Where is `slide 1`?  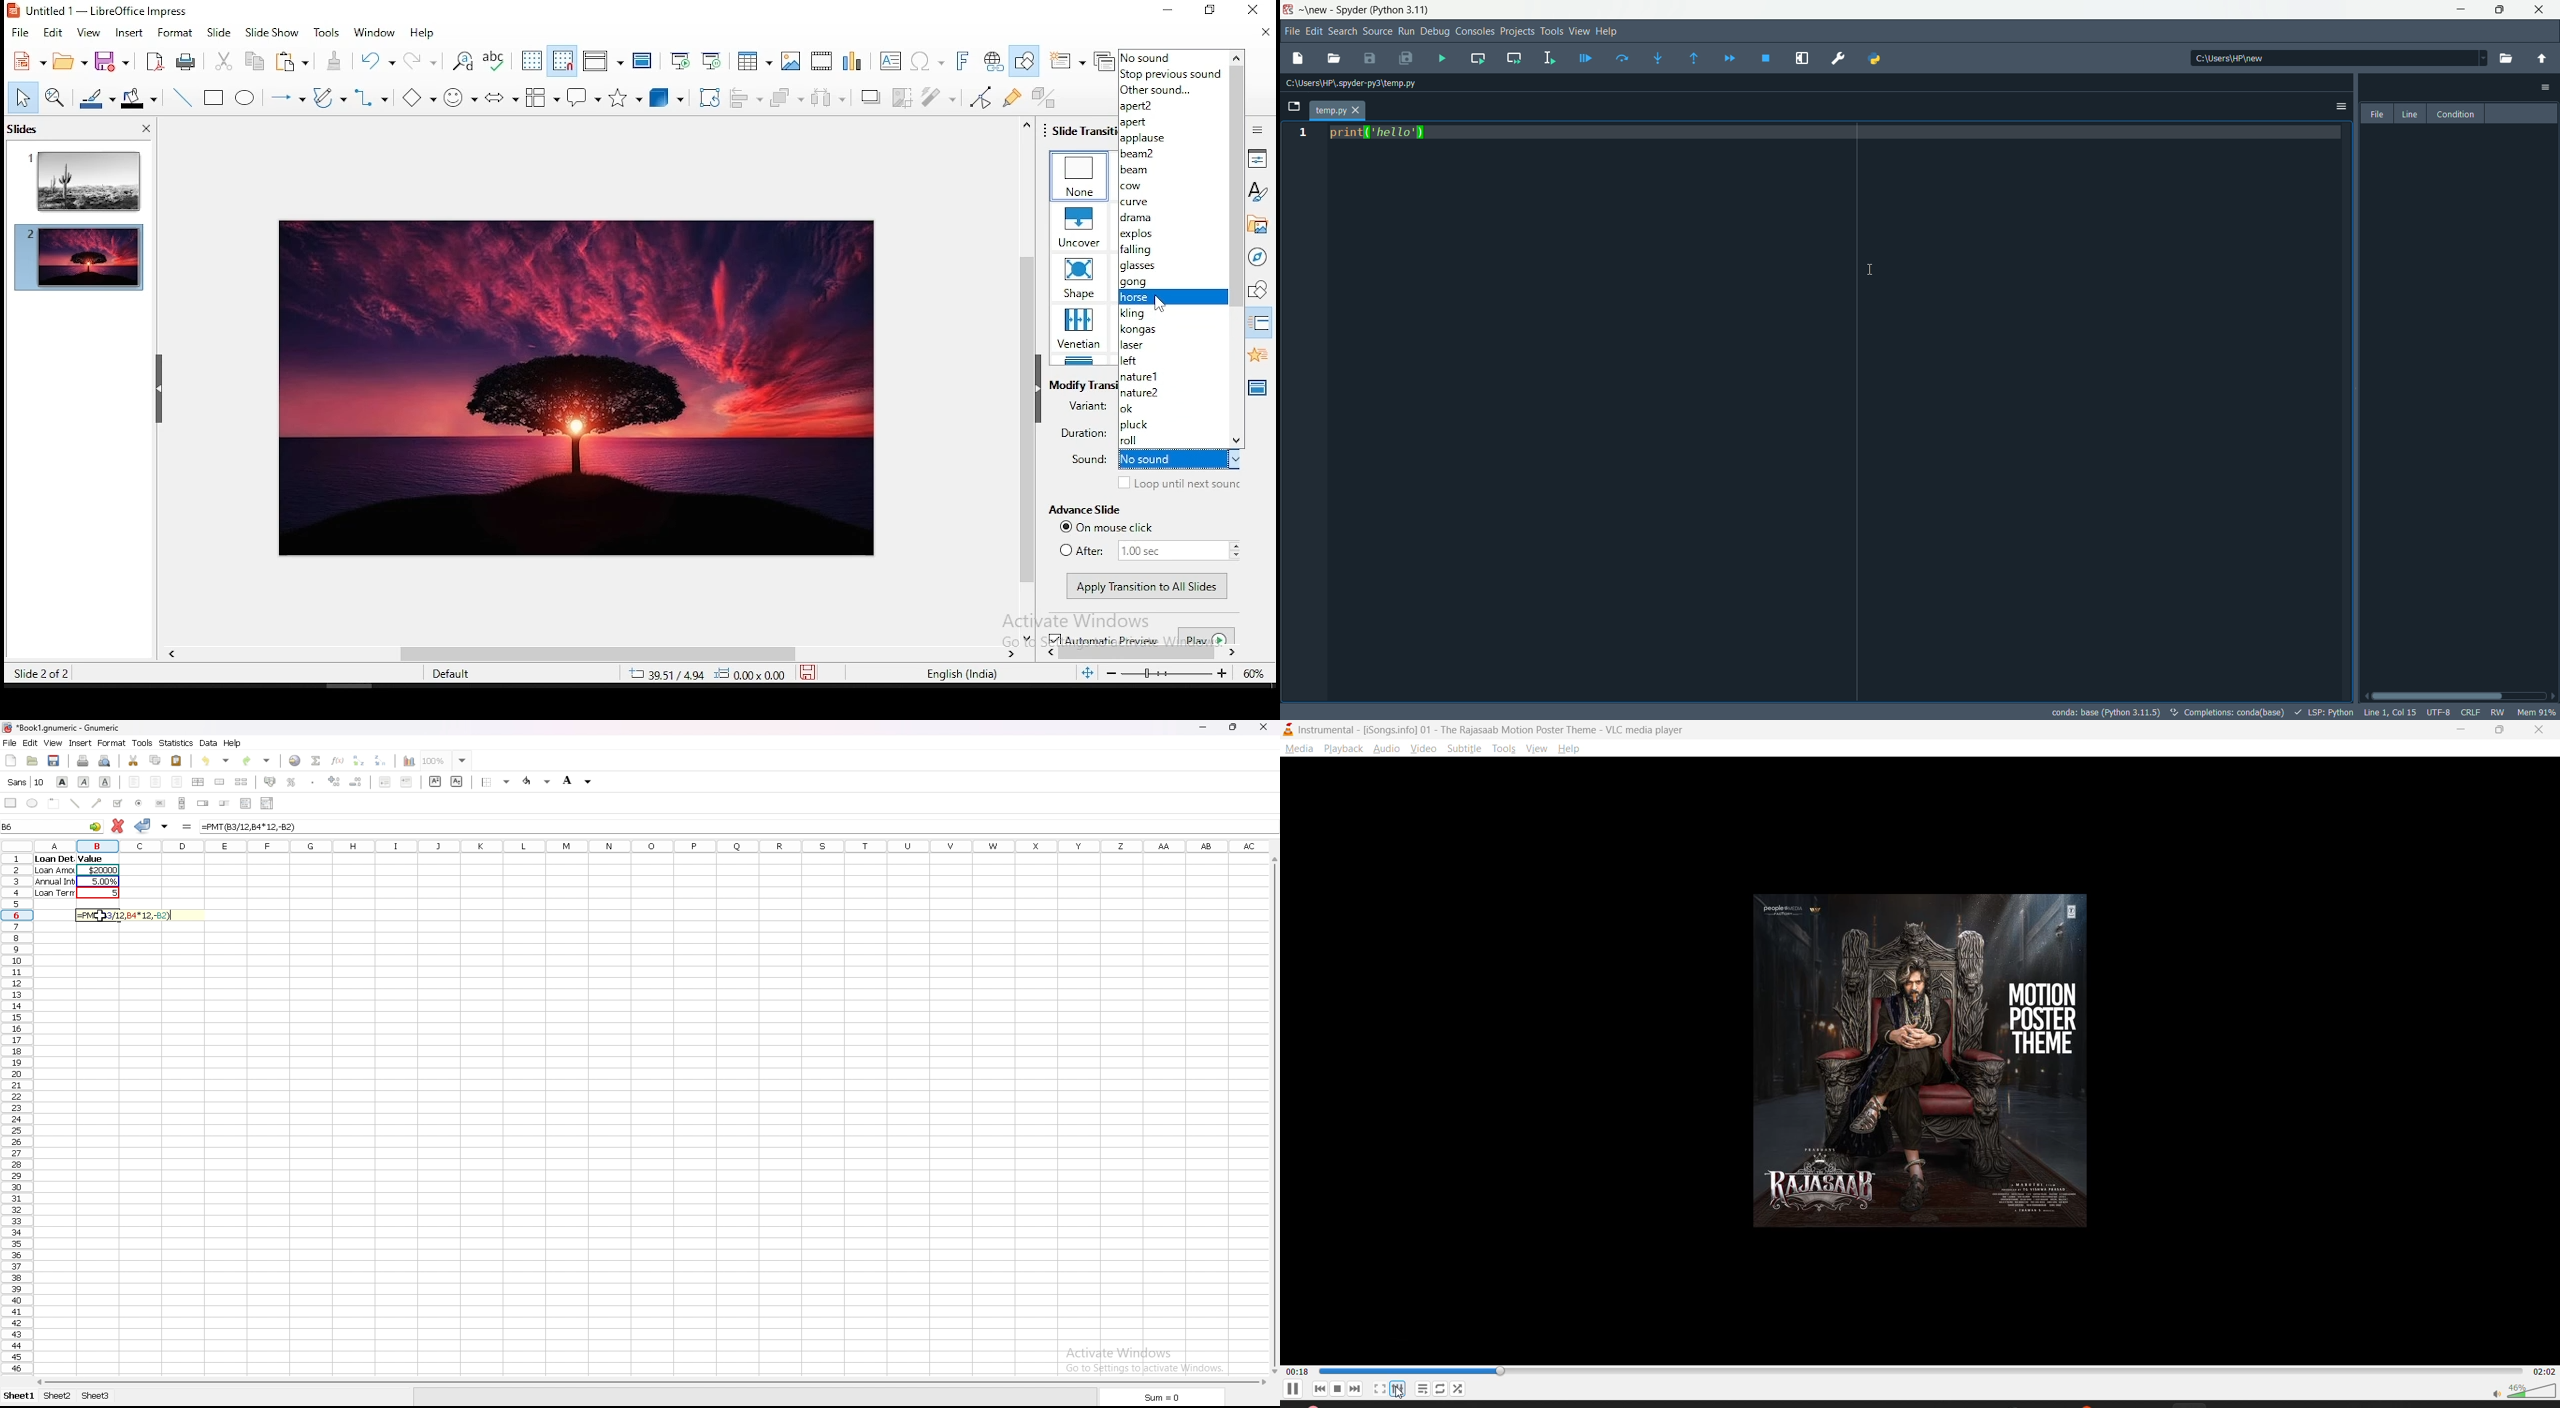 slide 1 is located at coordinates (79, 178).